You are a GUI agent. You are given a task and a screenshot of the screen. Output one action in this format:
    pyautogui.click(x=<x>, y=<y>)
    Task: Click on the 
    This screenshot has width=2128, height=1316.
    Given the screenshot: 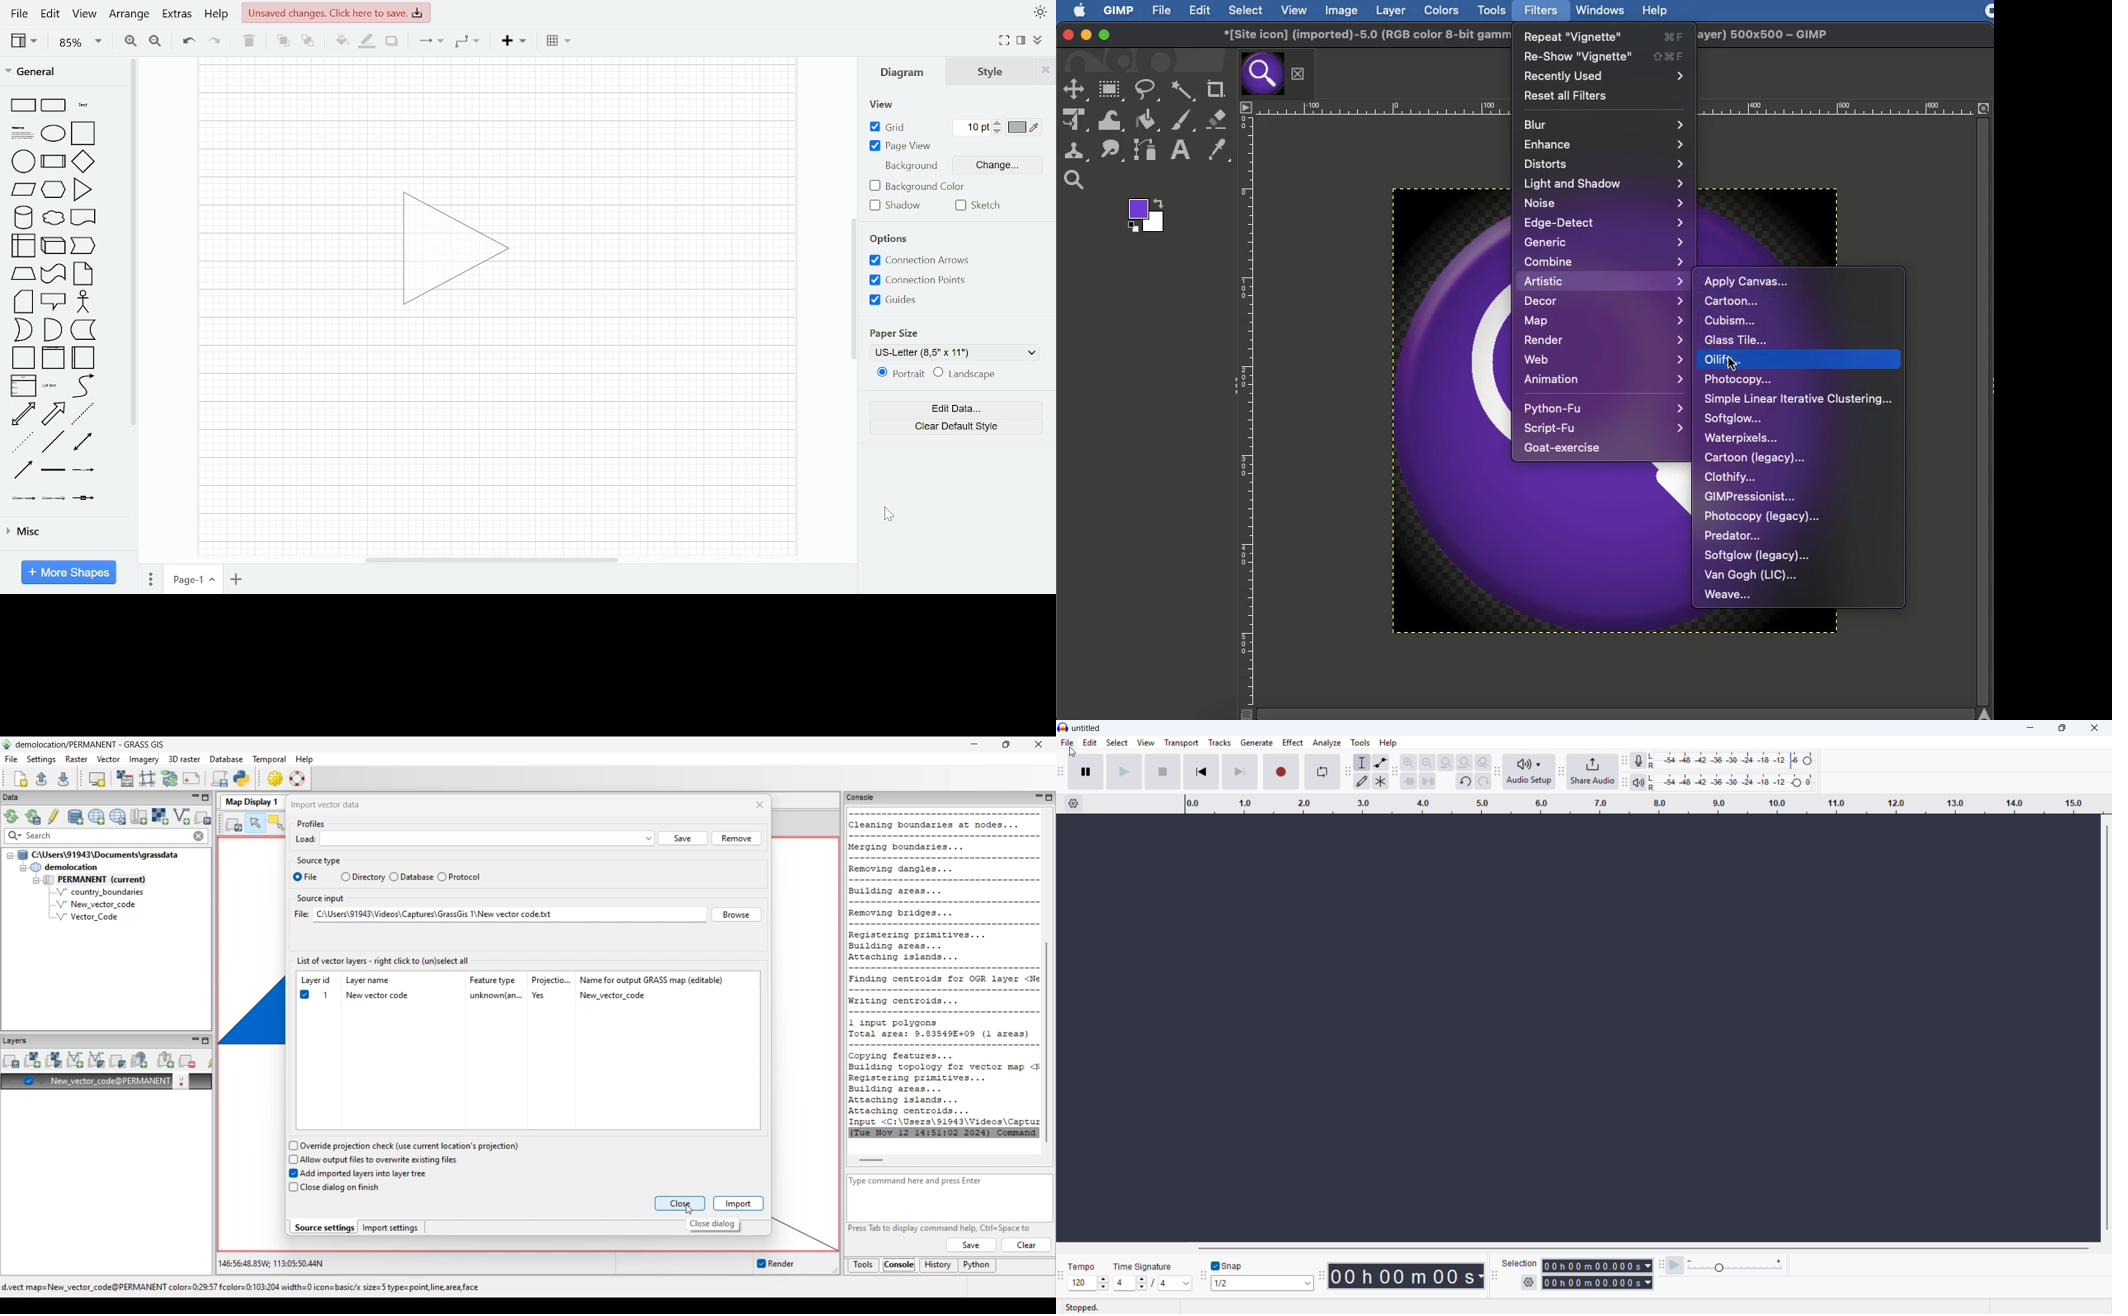 What is the action you would take?
    pyautogui.click(x=1247, y=411)
    